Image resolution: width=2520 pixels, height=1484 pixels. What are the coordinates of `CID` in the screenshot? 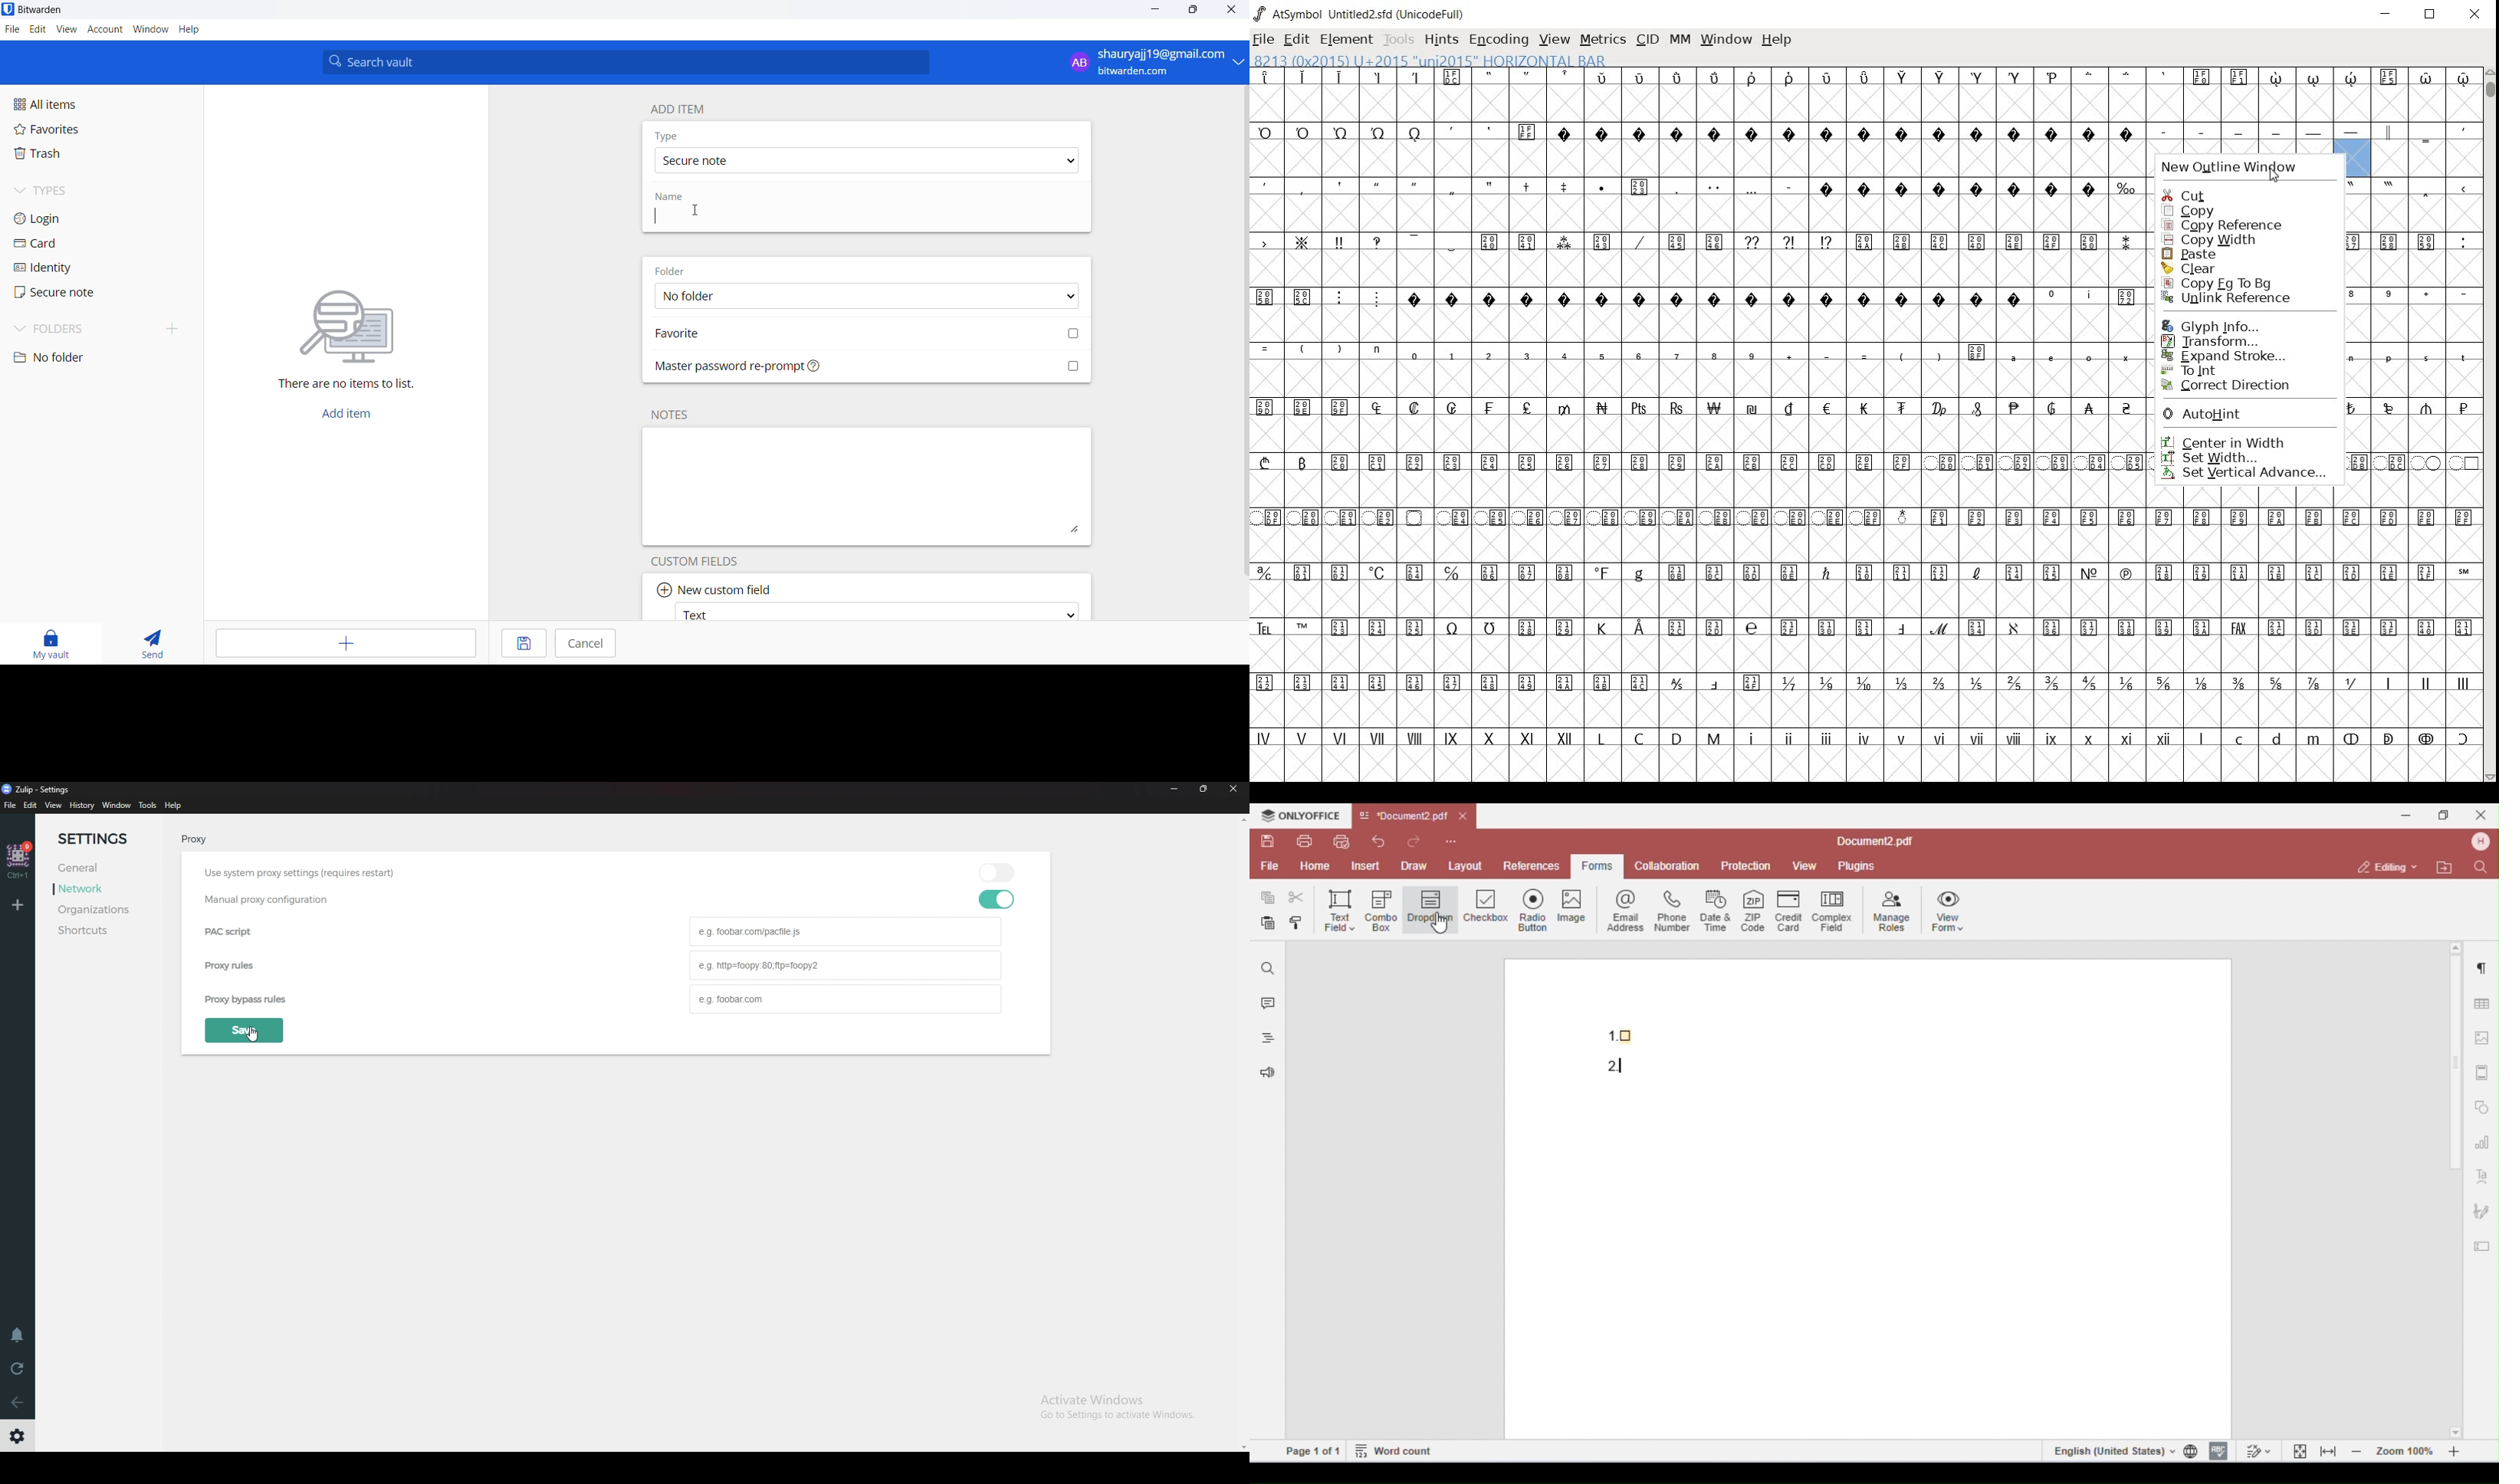 It's located at (1647, 39).